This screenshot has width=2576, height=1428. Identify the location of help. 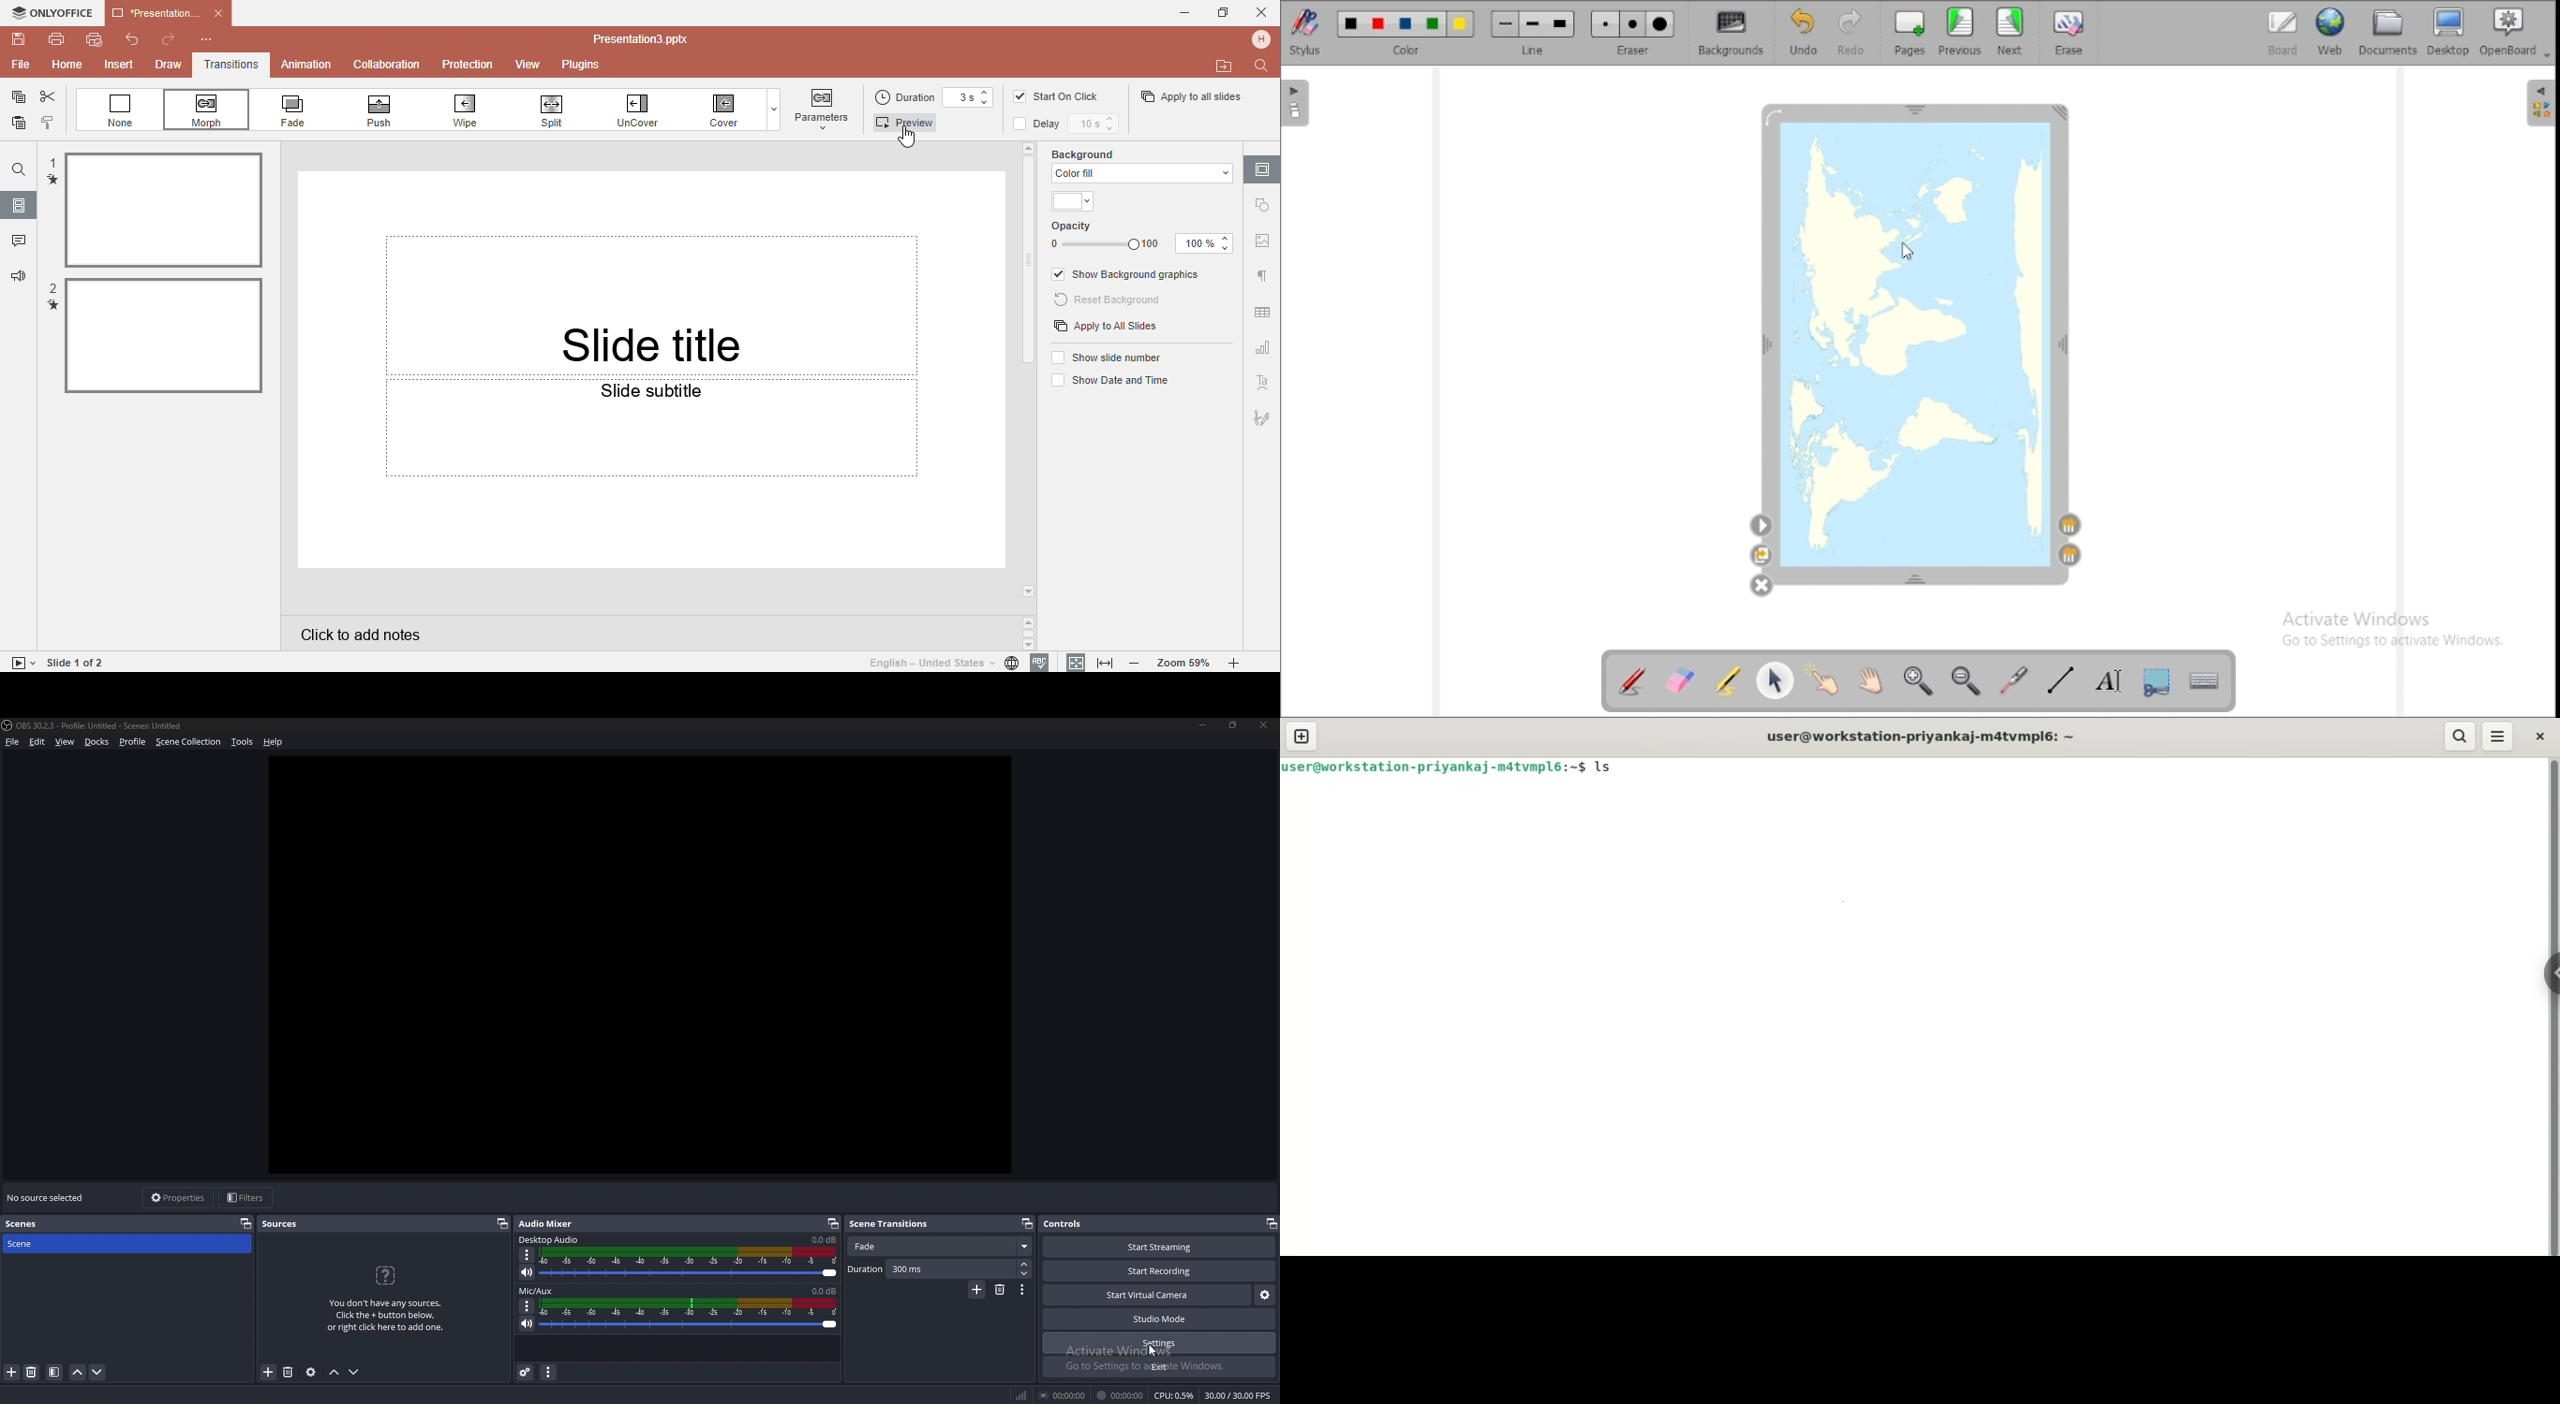
(273, 742).